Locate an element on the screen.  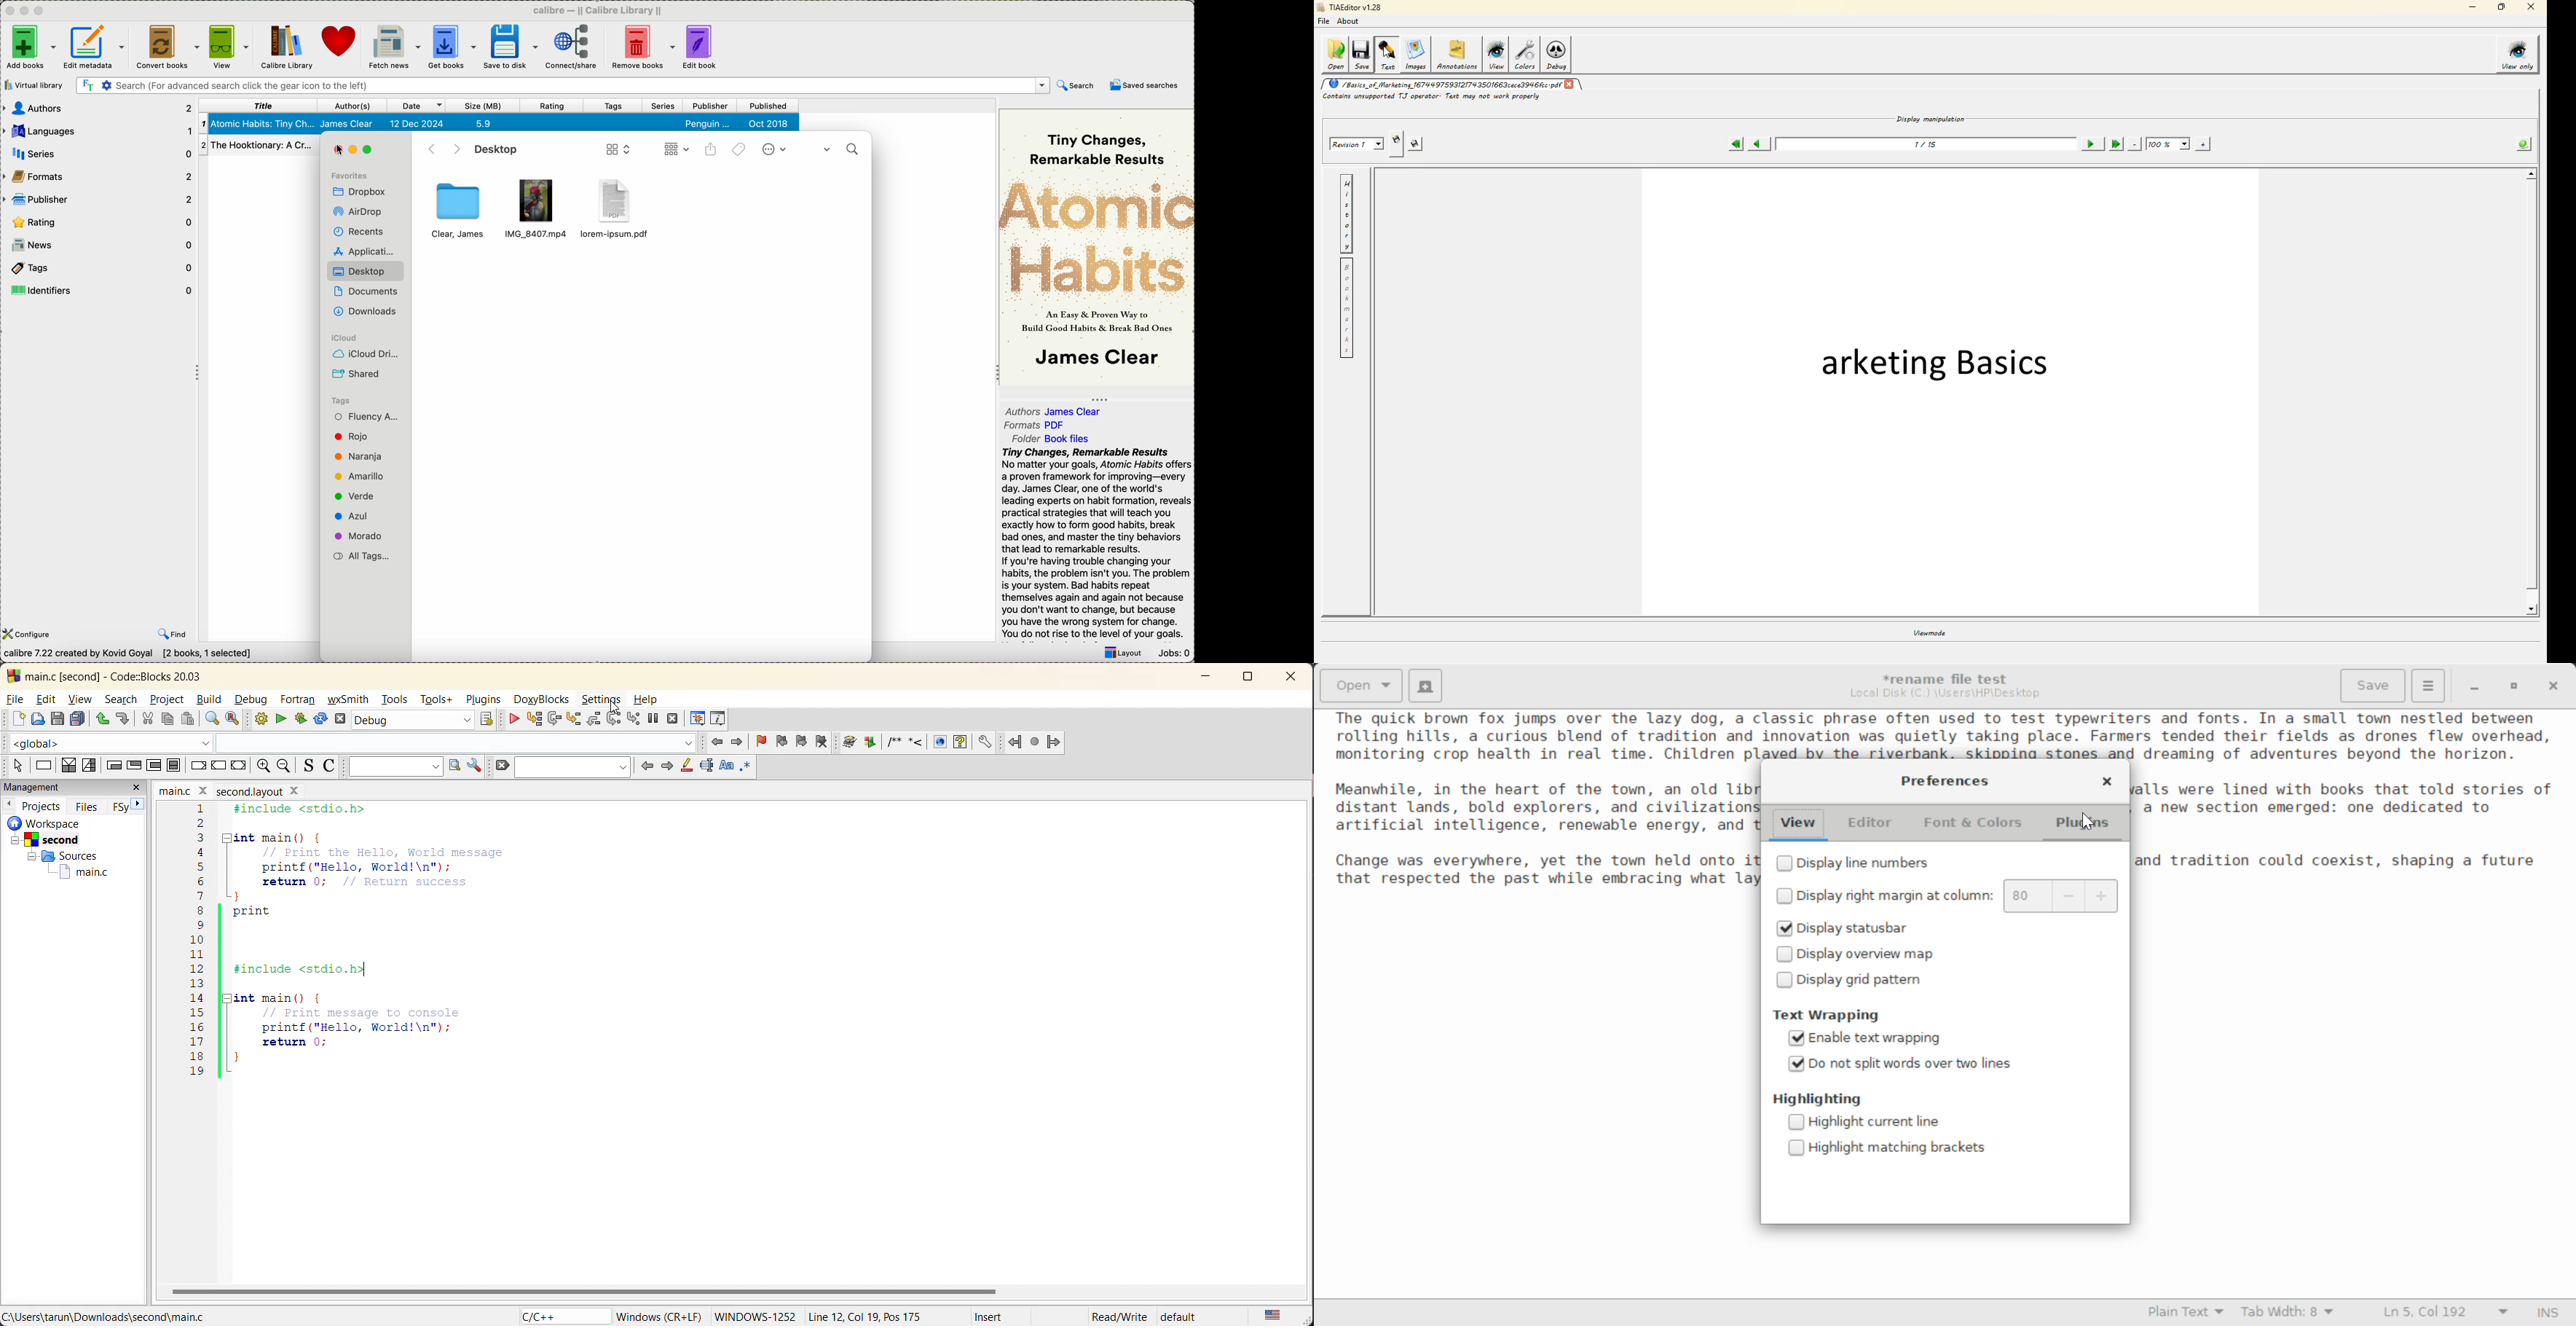
cut is located at coordinates (145, 718).